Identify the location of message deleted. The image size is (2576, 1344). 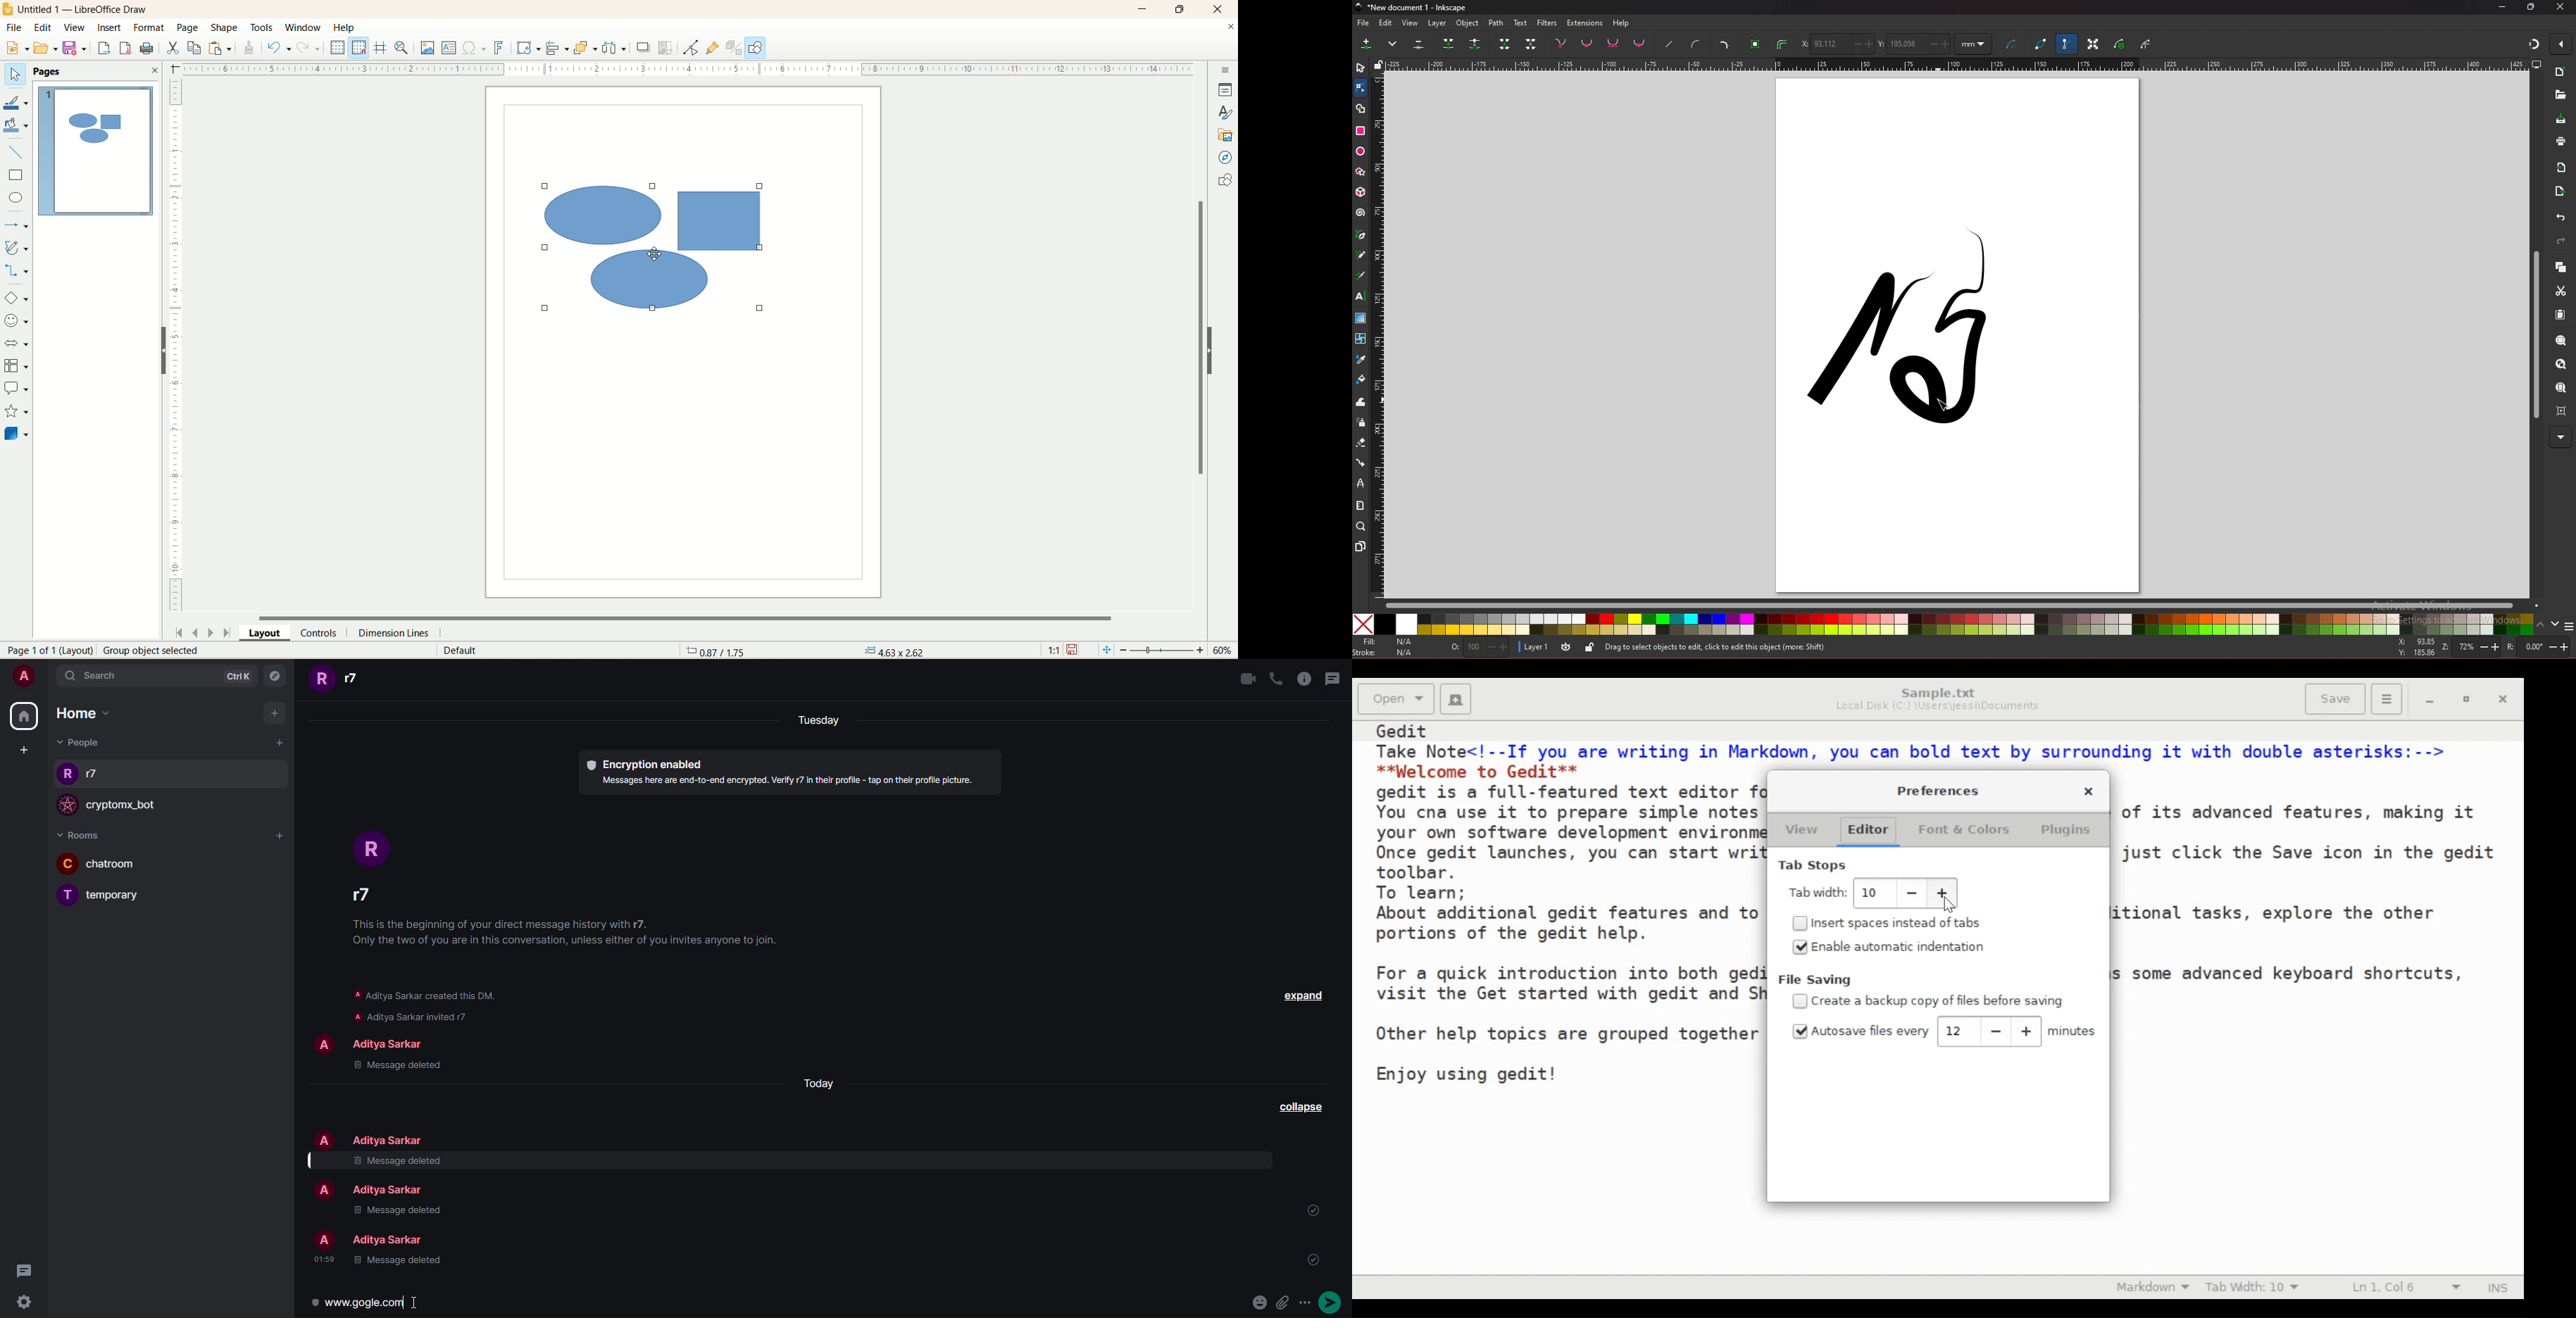
(396, 1161).